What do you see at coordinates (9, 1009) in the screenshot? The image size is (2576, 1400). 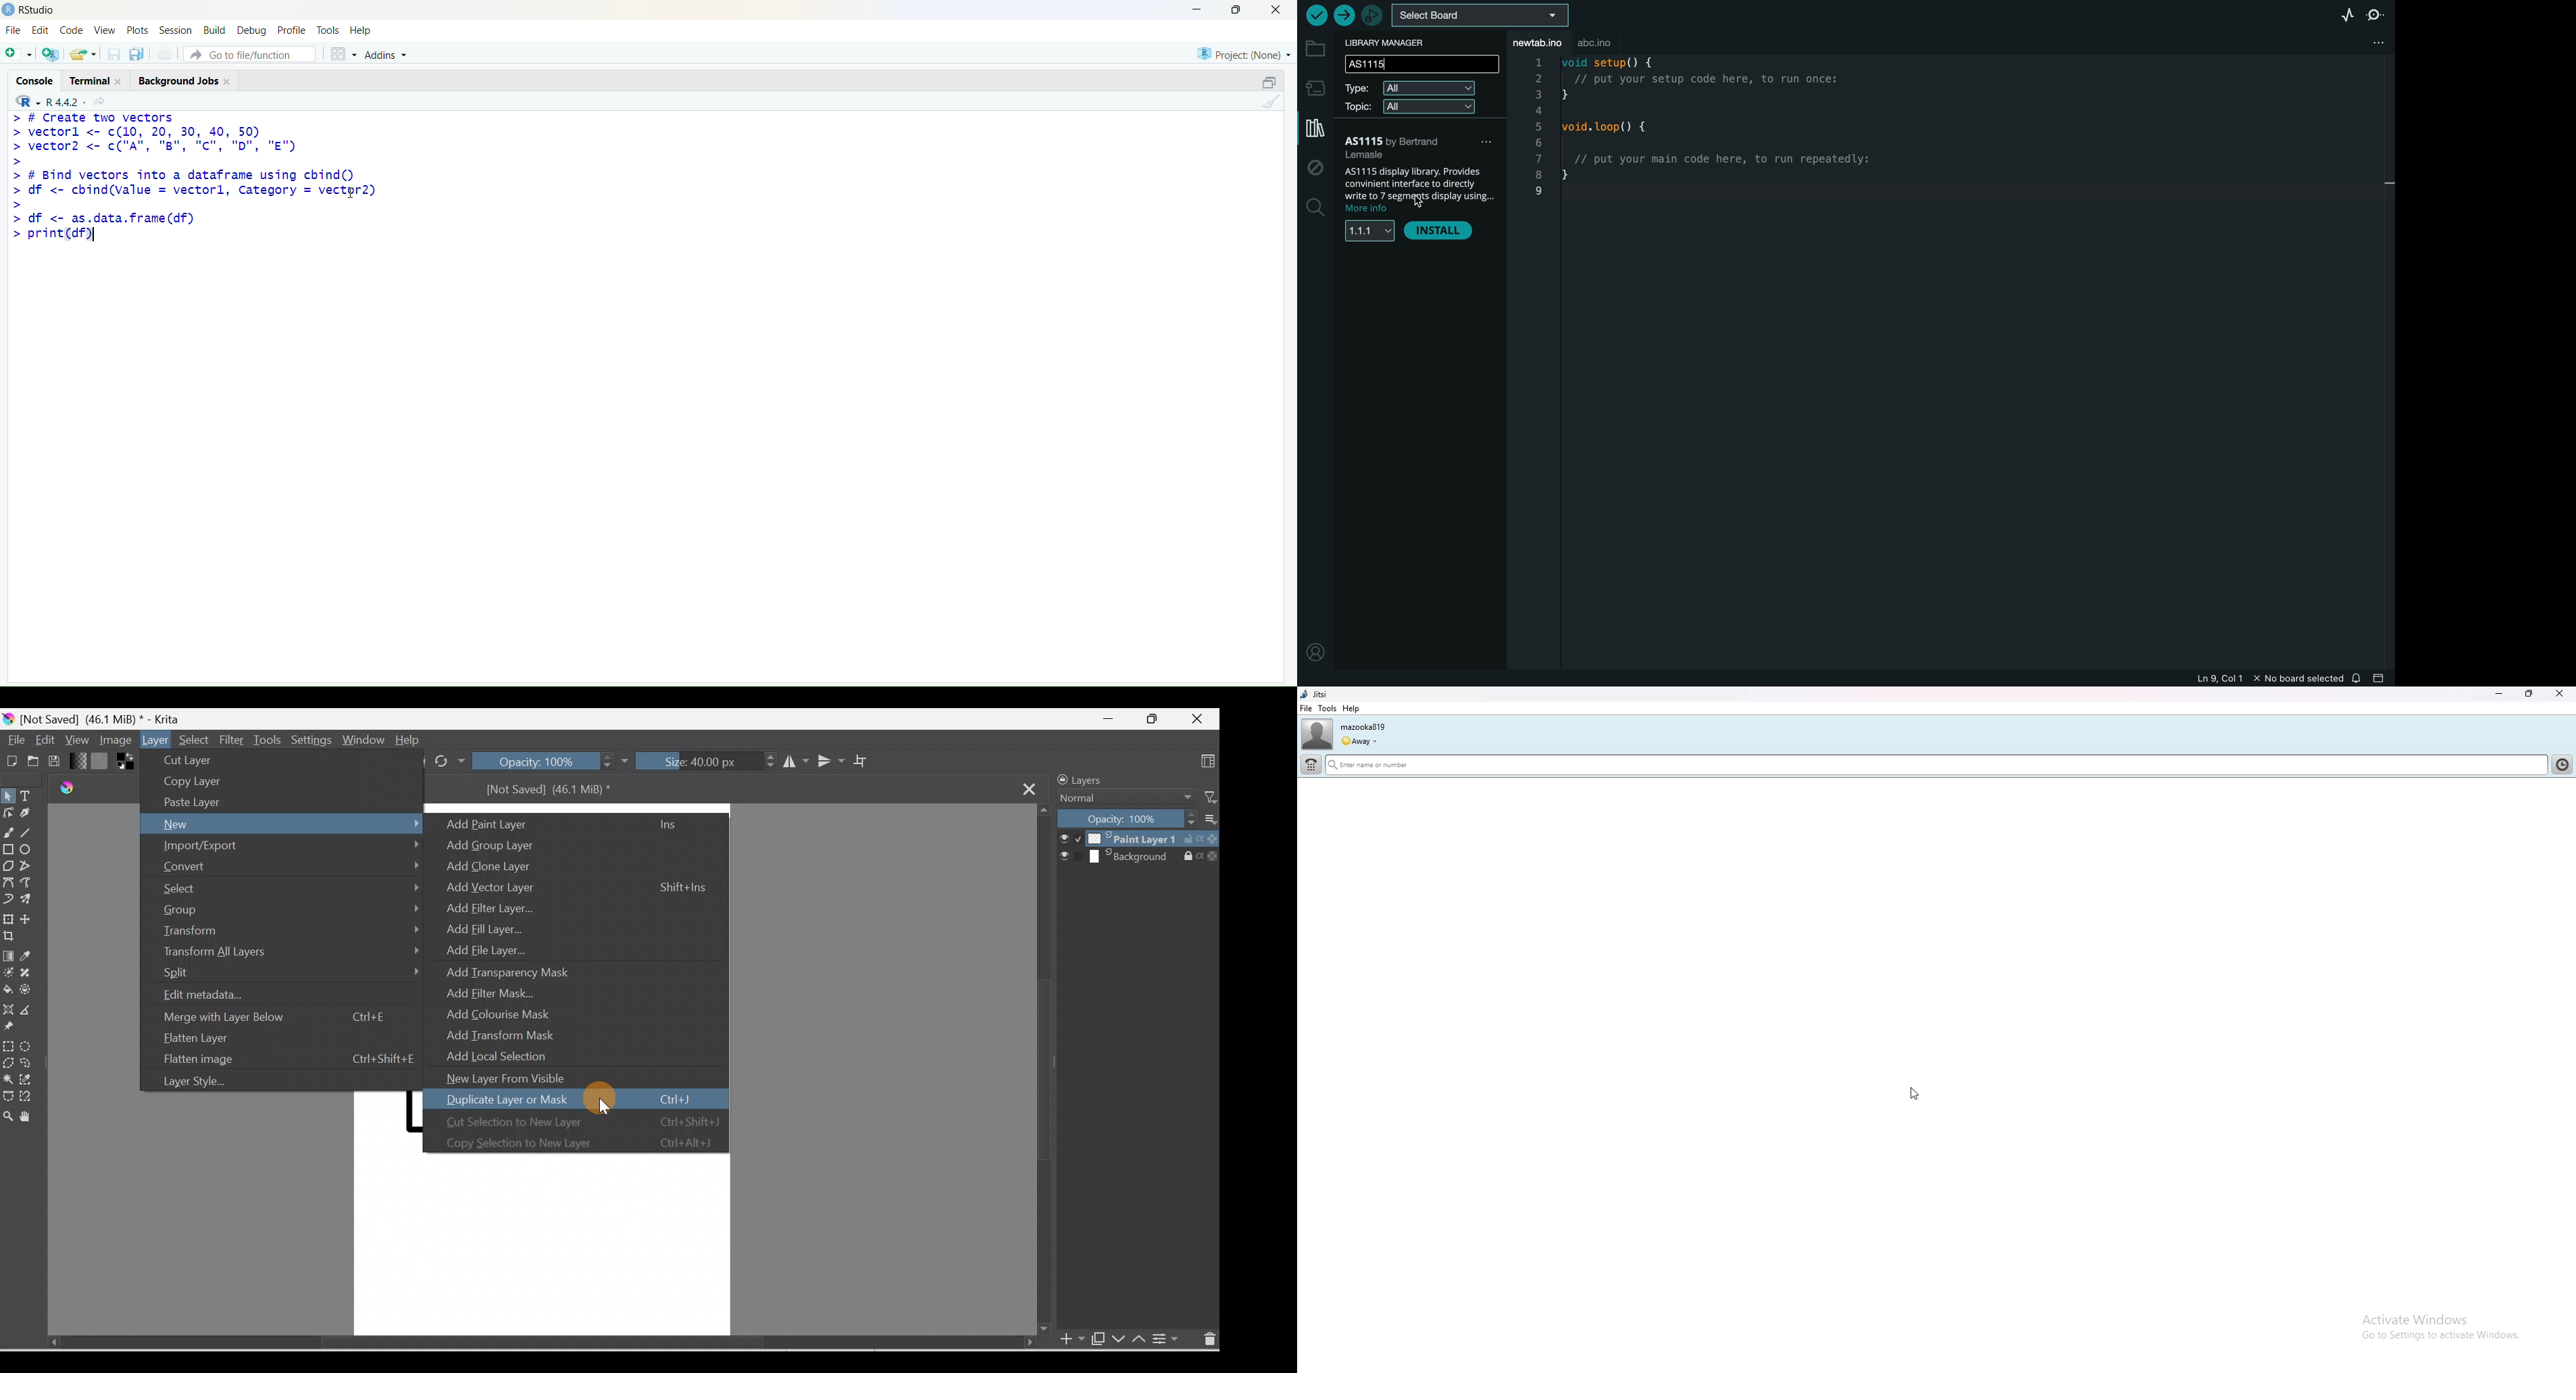 I see `Assistant tool` at bounding box center [9, 1009].